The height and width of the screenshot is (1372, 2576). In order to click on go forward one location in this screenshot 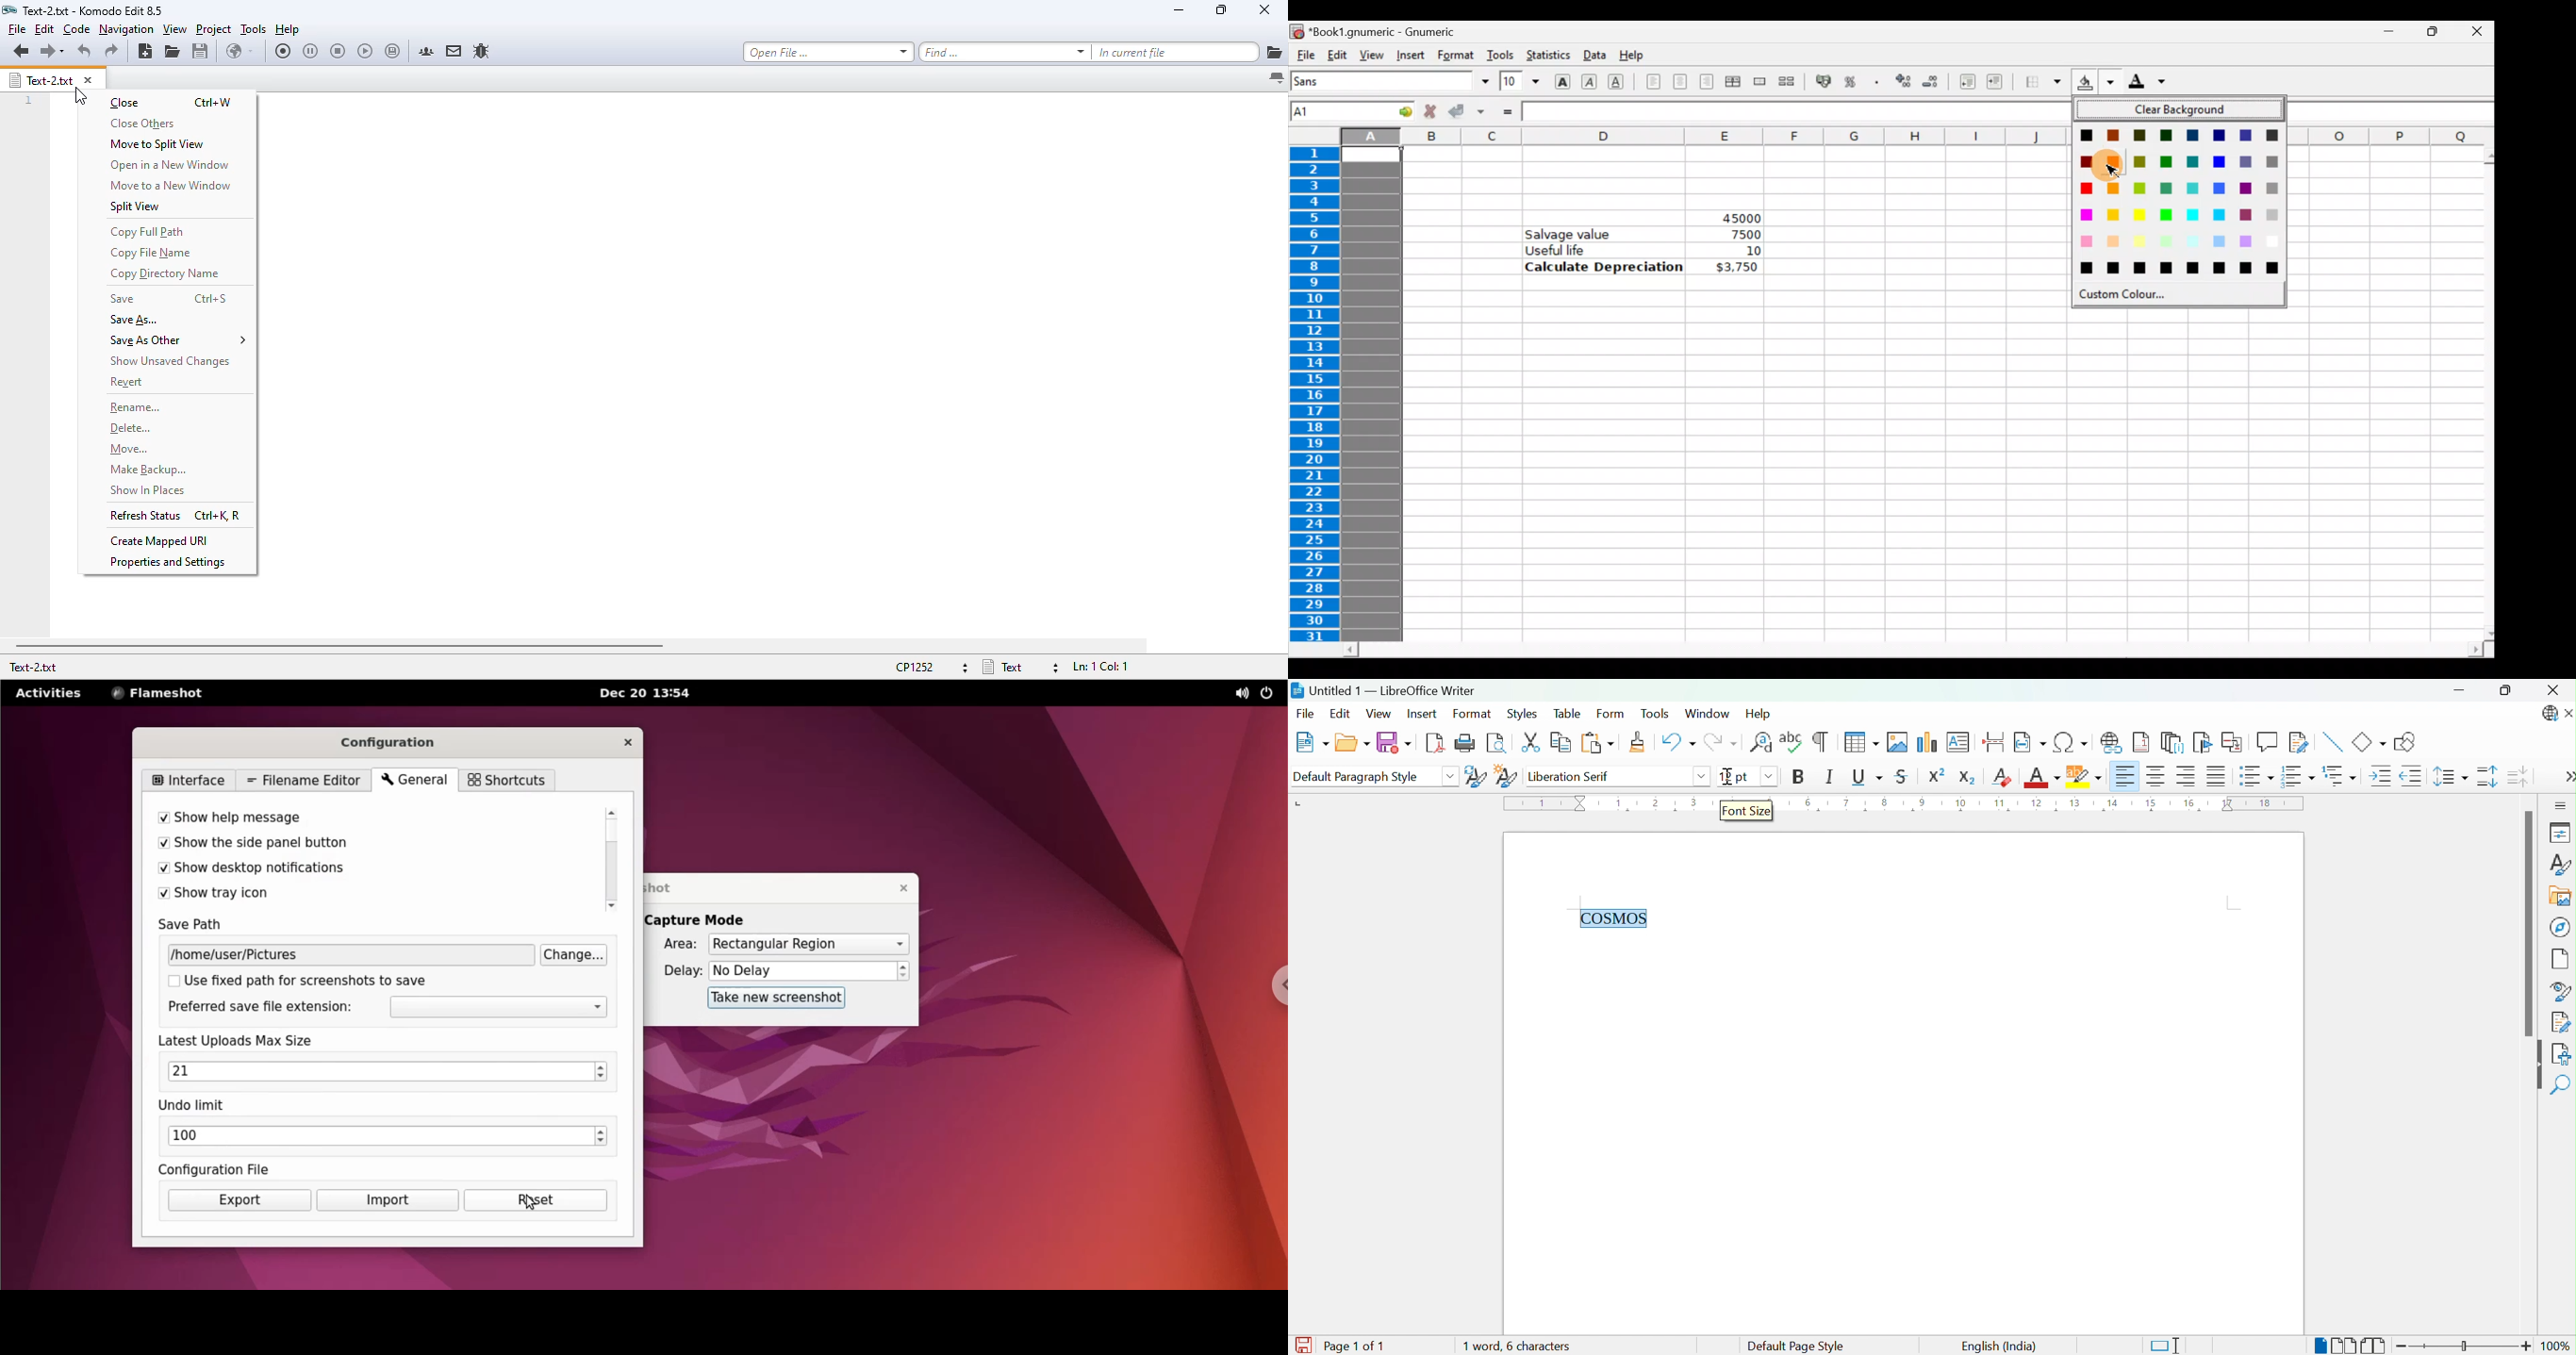, I will do `click(46, 51)`.